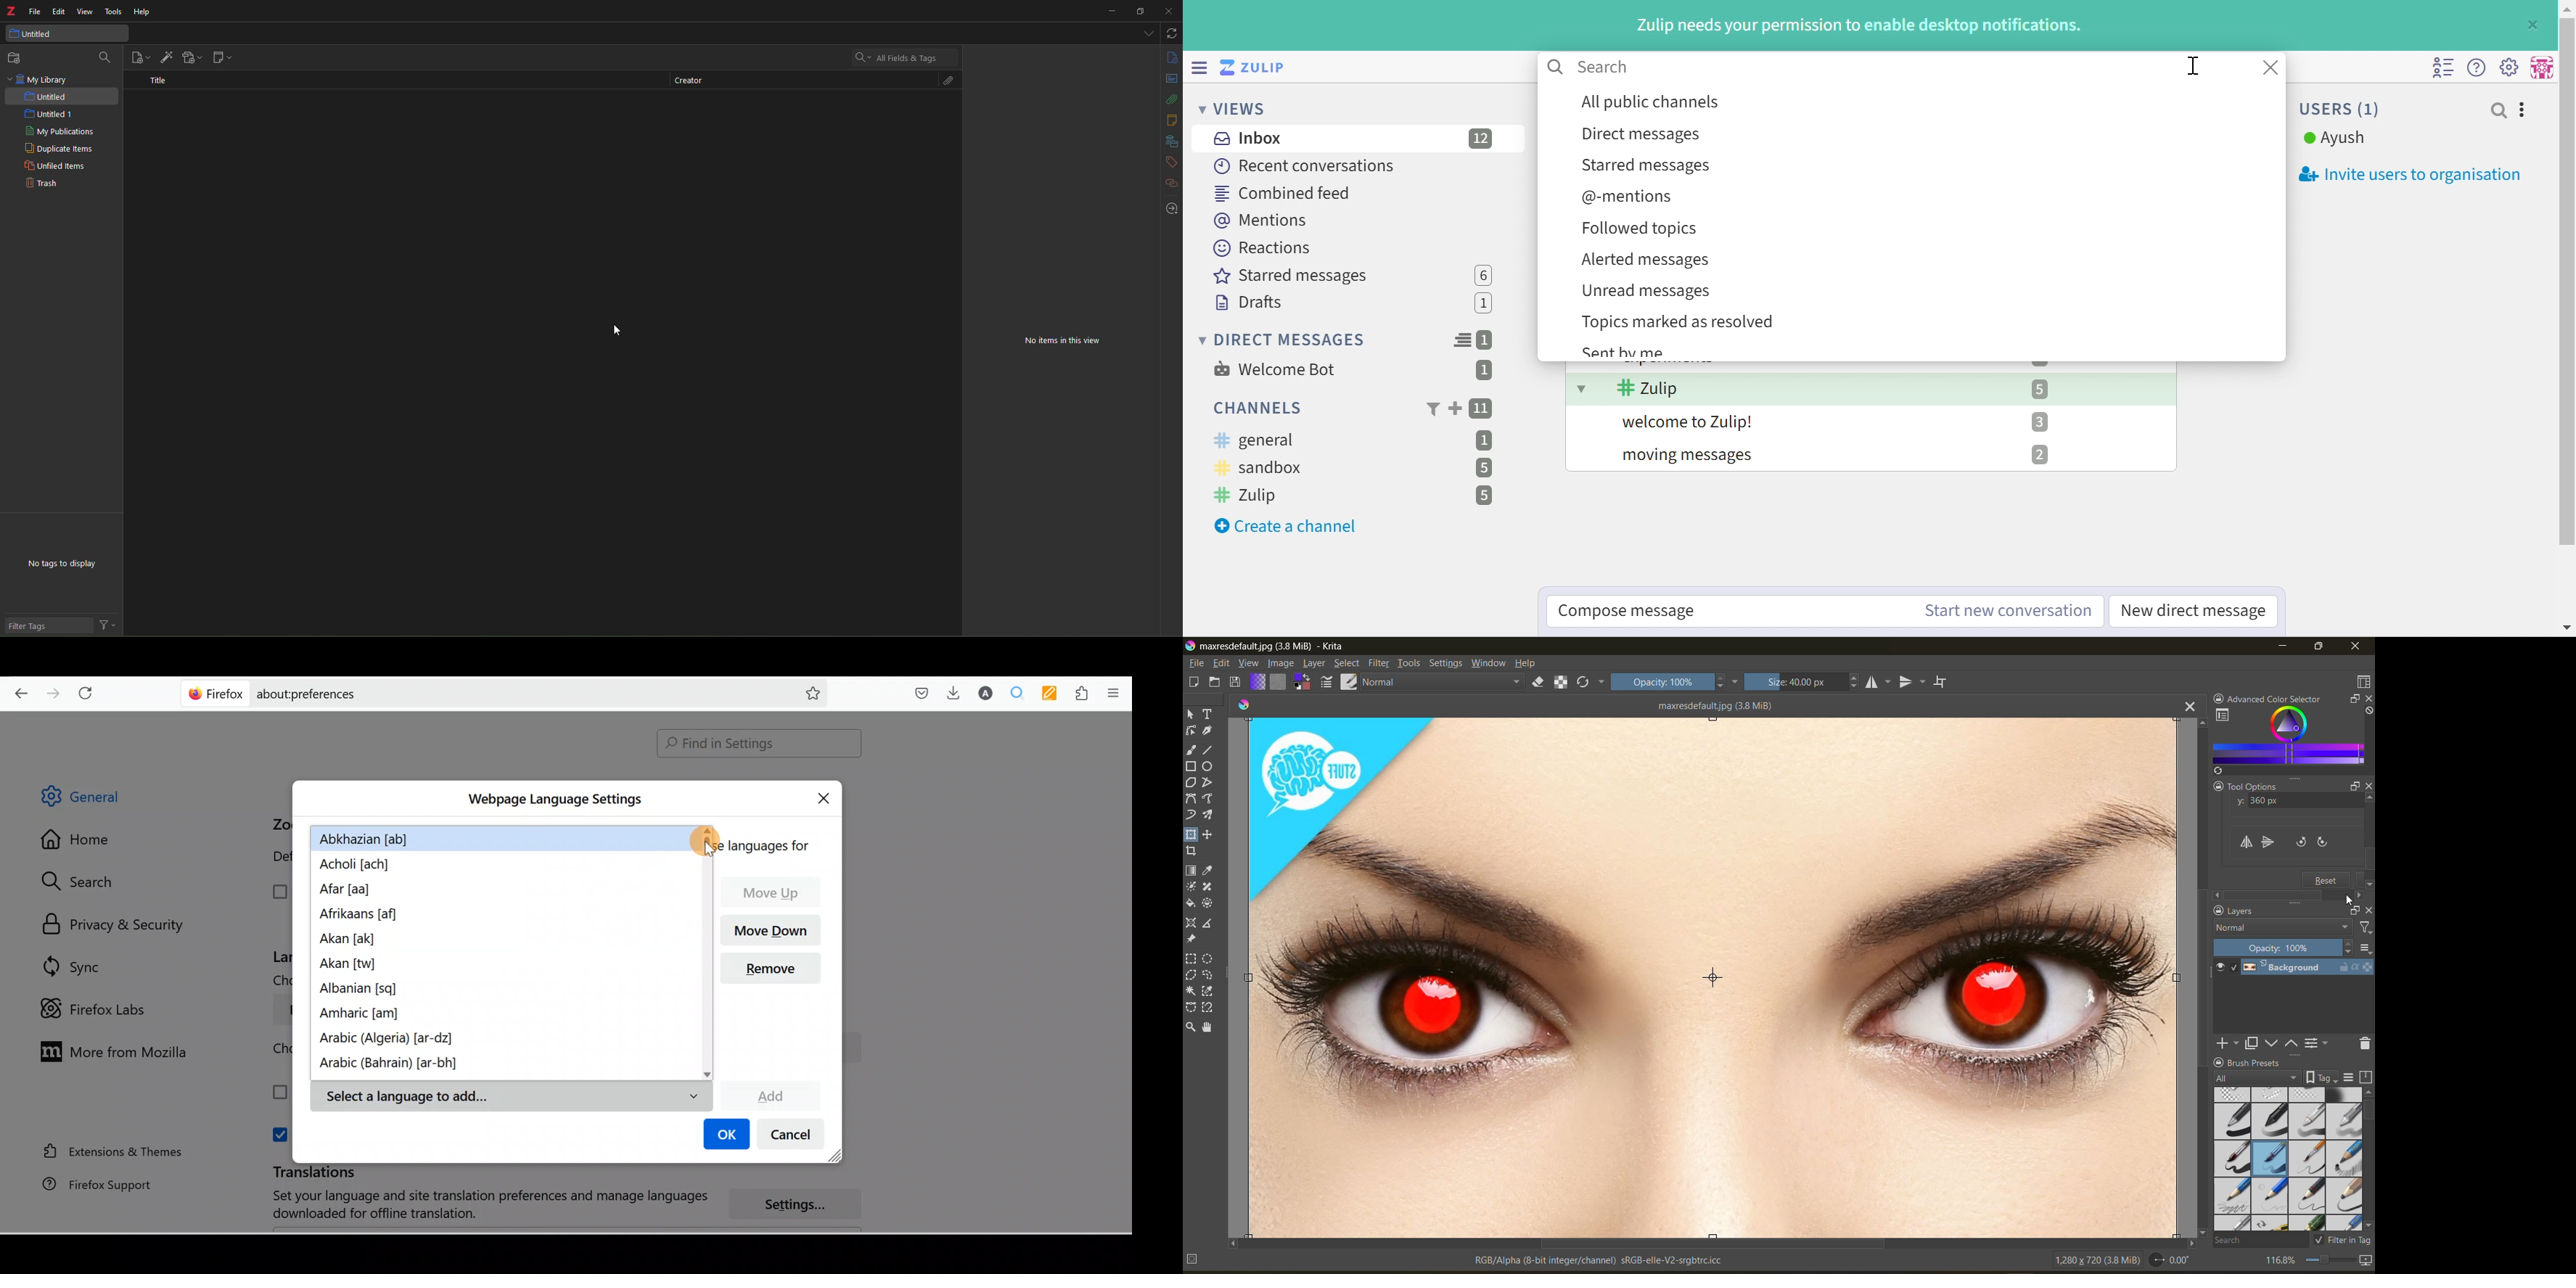  Describe the element at coordinates (993, 268) in the screenshot. I see `related` at that location.